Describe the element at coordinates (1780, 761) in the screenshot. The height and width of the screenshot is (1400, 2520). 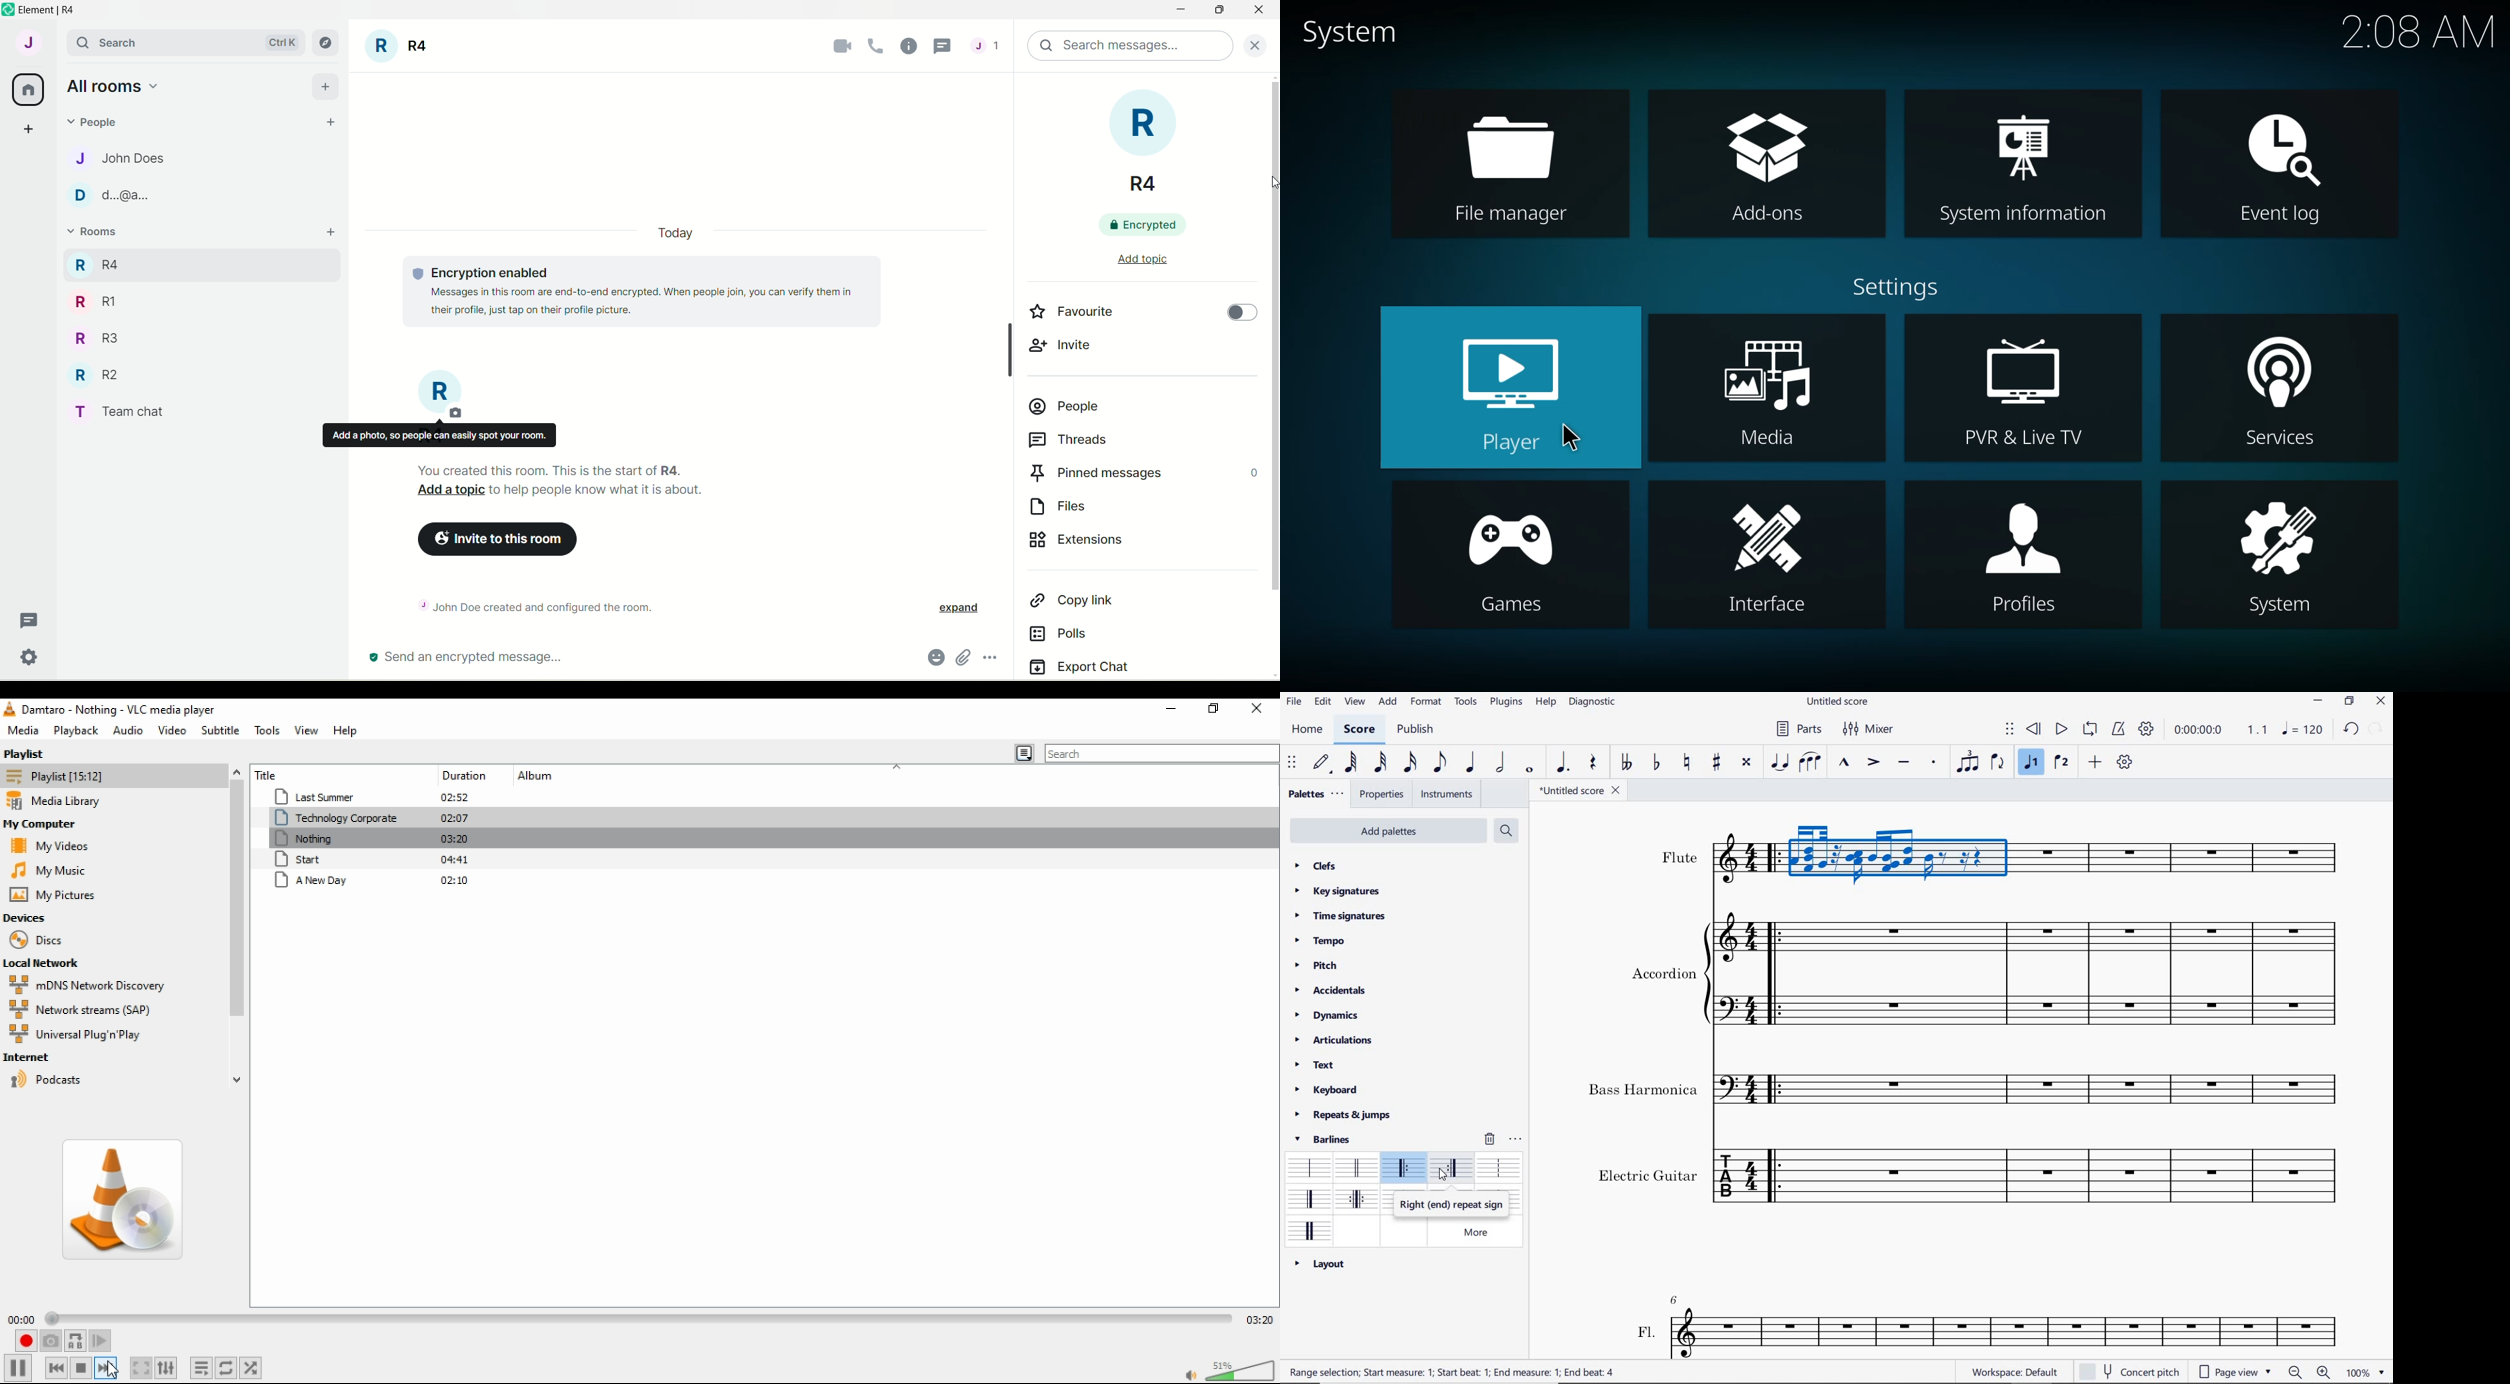
I see `tie` at that location.